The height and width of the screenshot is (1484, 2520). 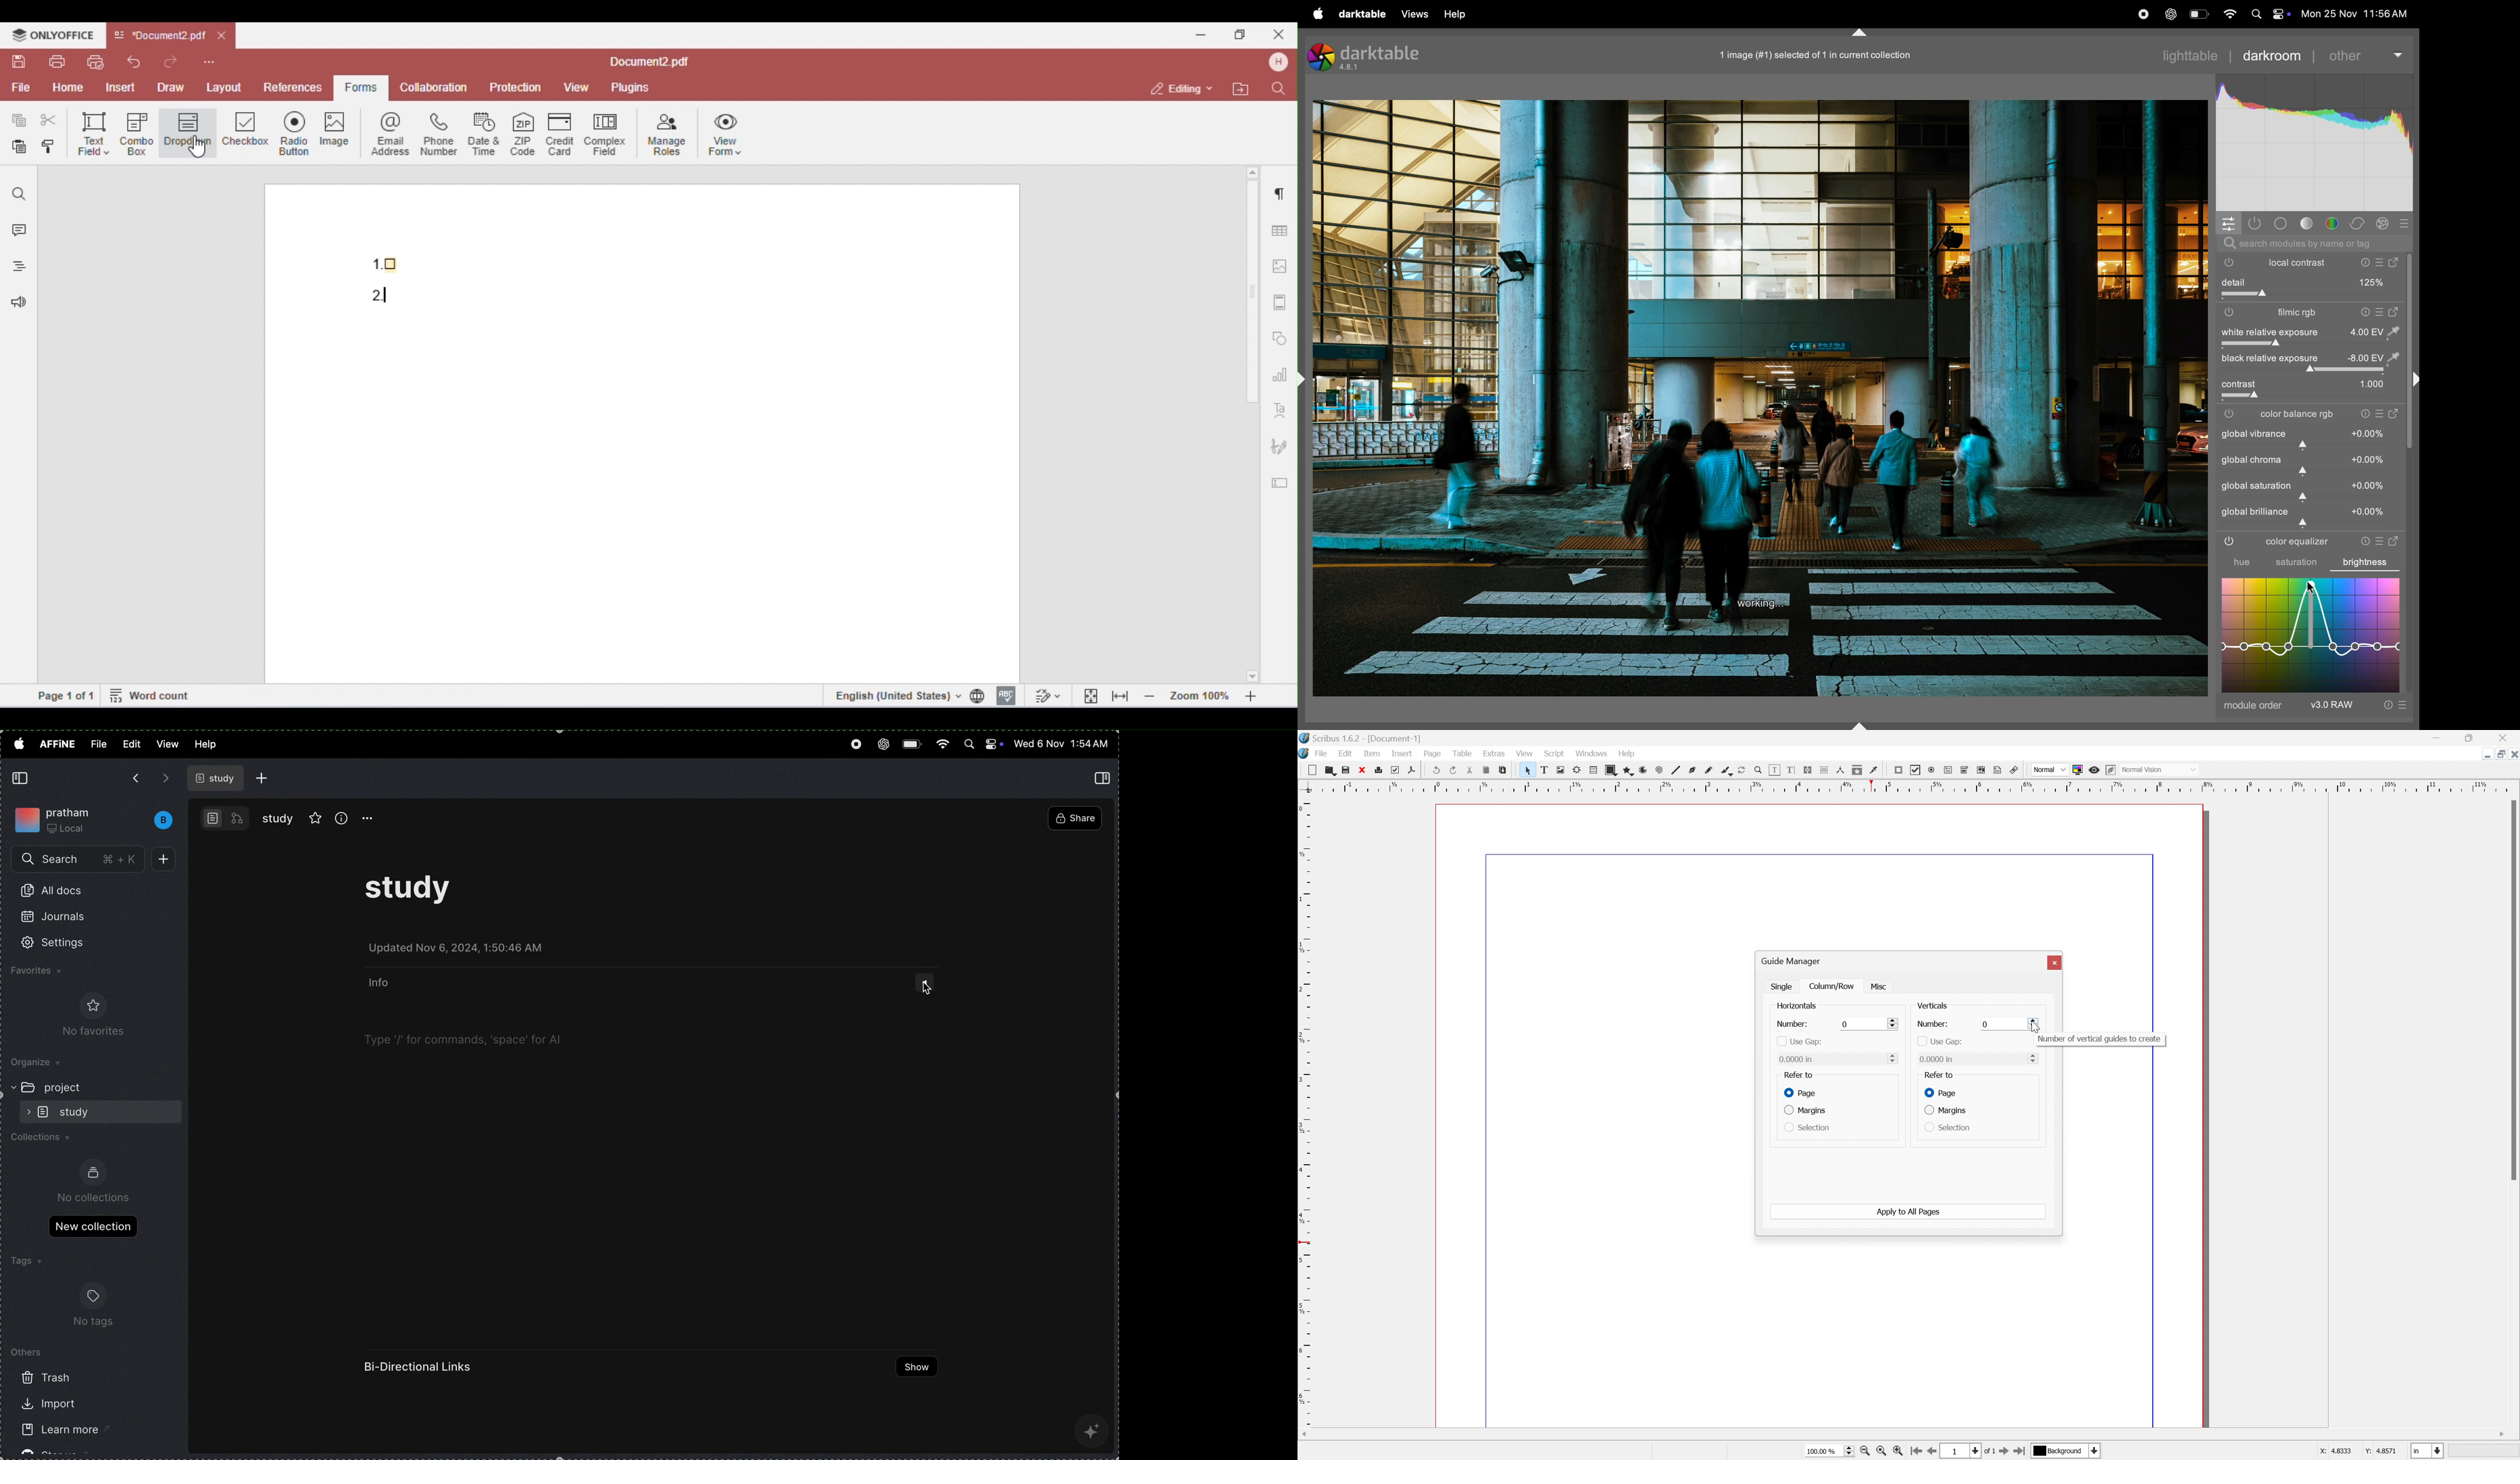 I want to click on help, so click(x=210, y=745).